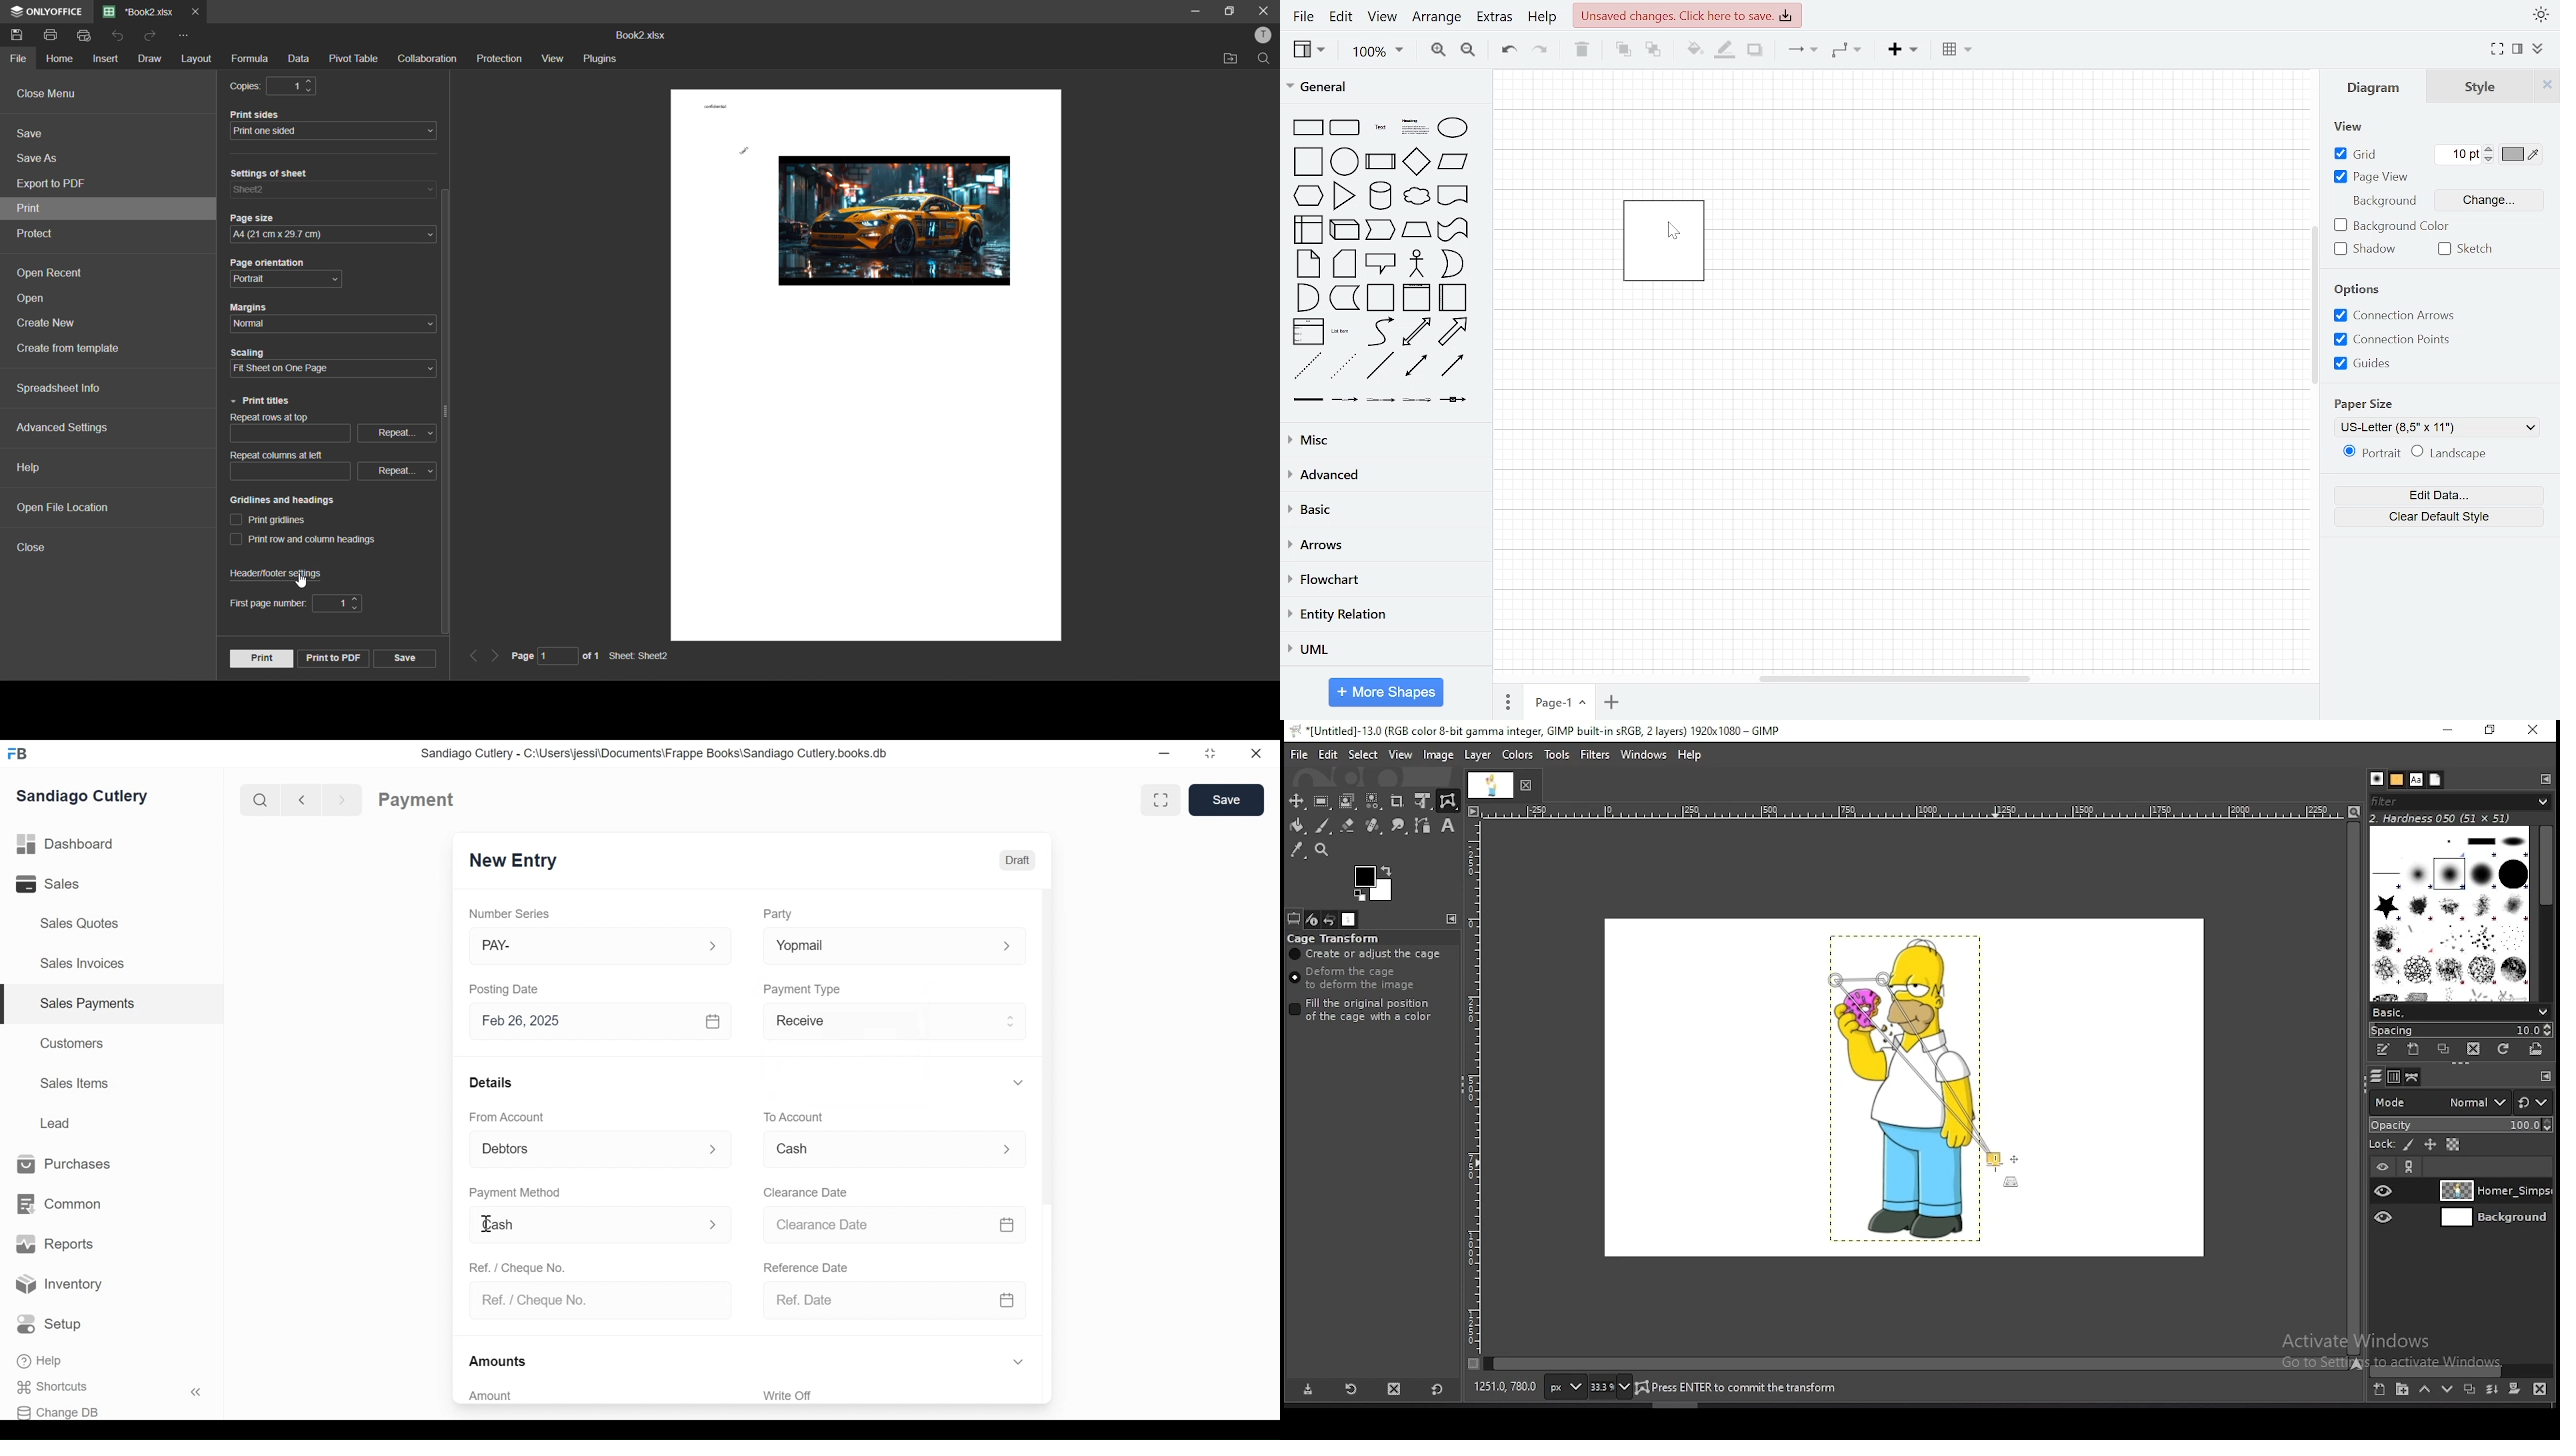 The width and height of the screenshot is (2576, 1456). What do you see at coordinates (585, 948) in the screenshot?
I see `PAY-` at bounding box center [585, 948].